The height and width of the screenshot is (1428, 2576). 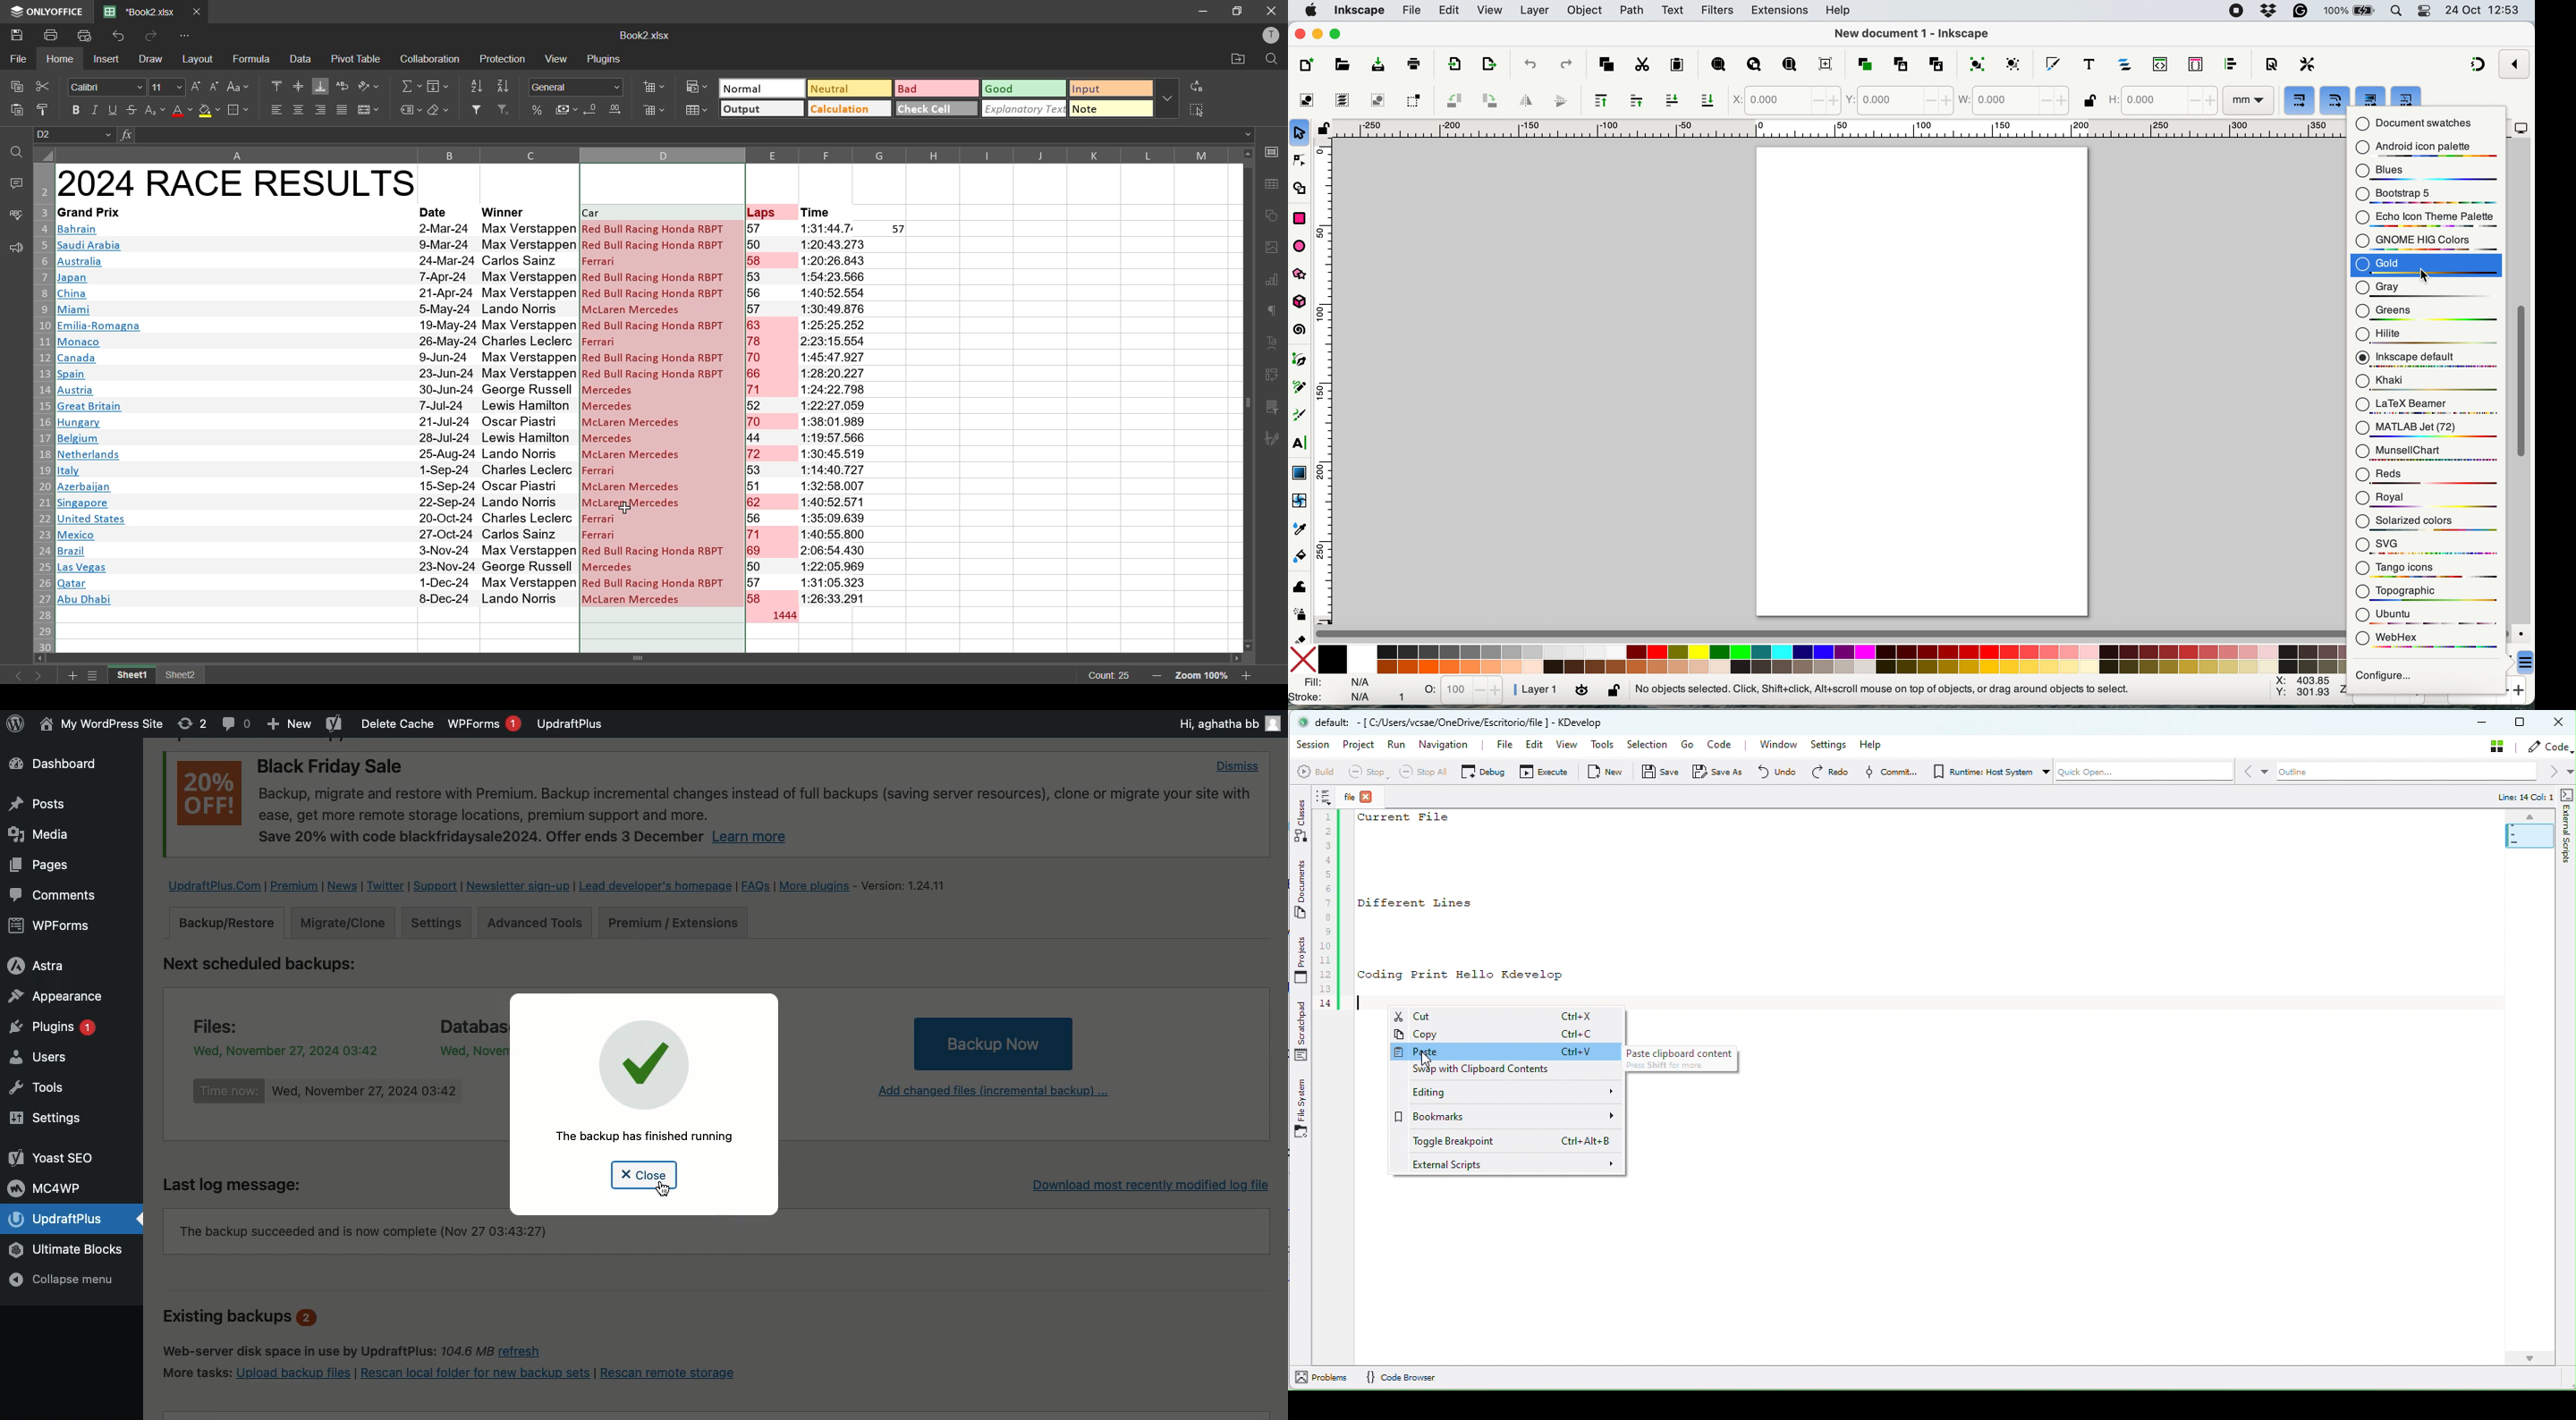 I want to click on spiral tool, so click(x=1301, y=329).